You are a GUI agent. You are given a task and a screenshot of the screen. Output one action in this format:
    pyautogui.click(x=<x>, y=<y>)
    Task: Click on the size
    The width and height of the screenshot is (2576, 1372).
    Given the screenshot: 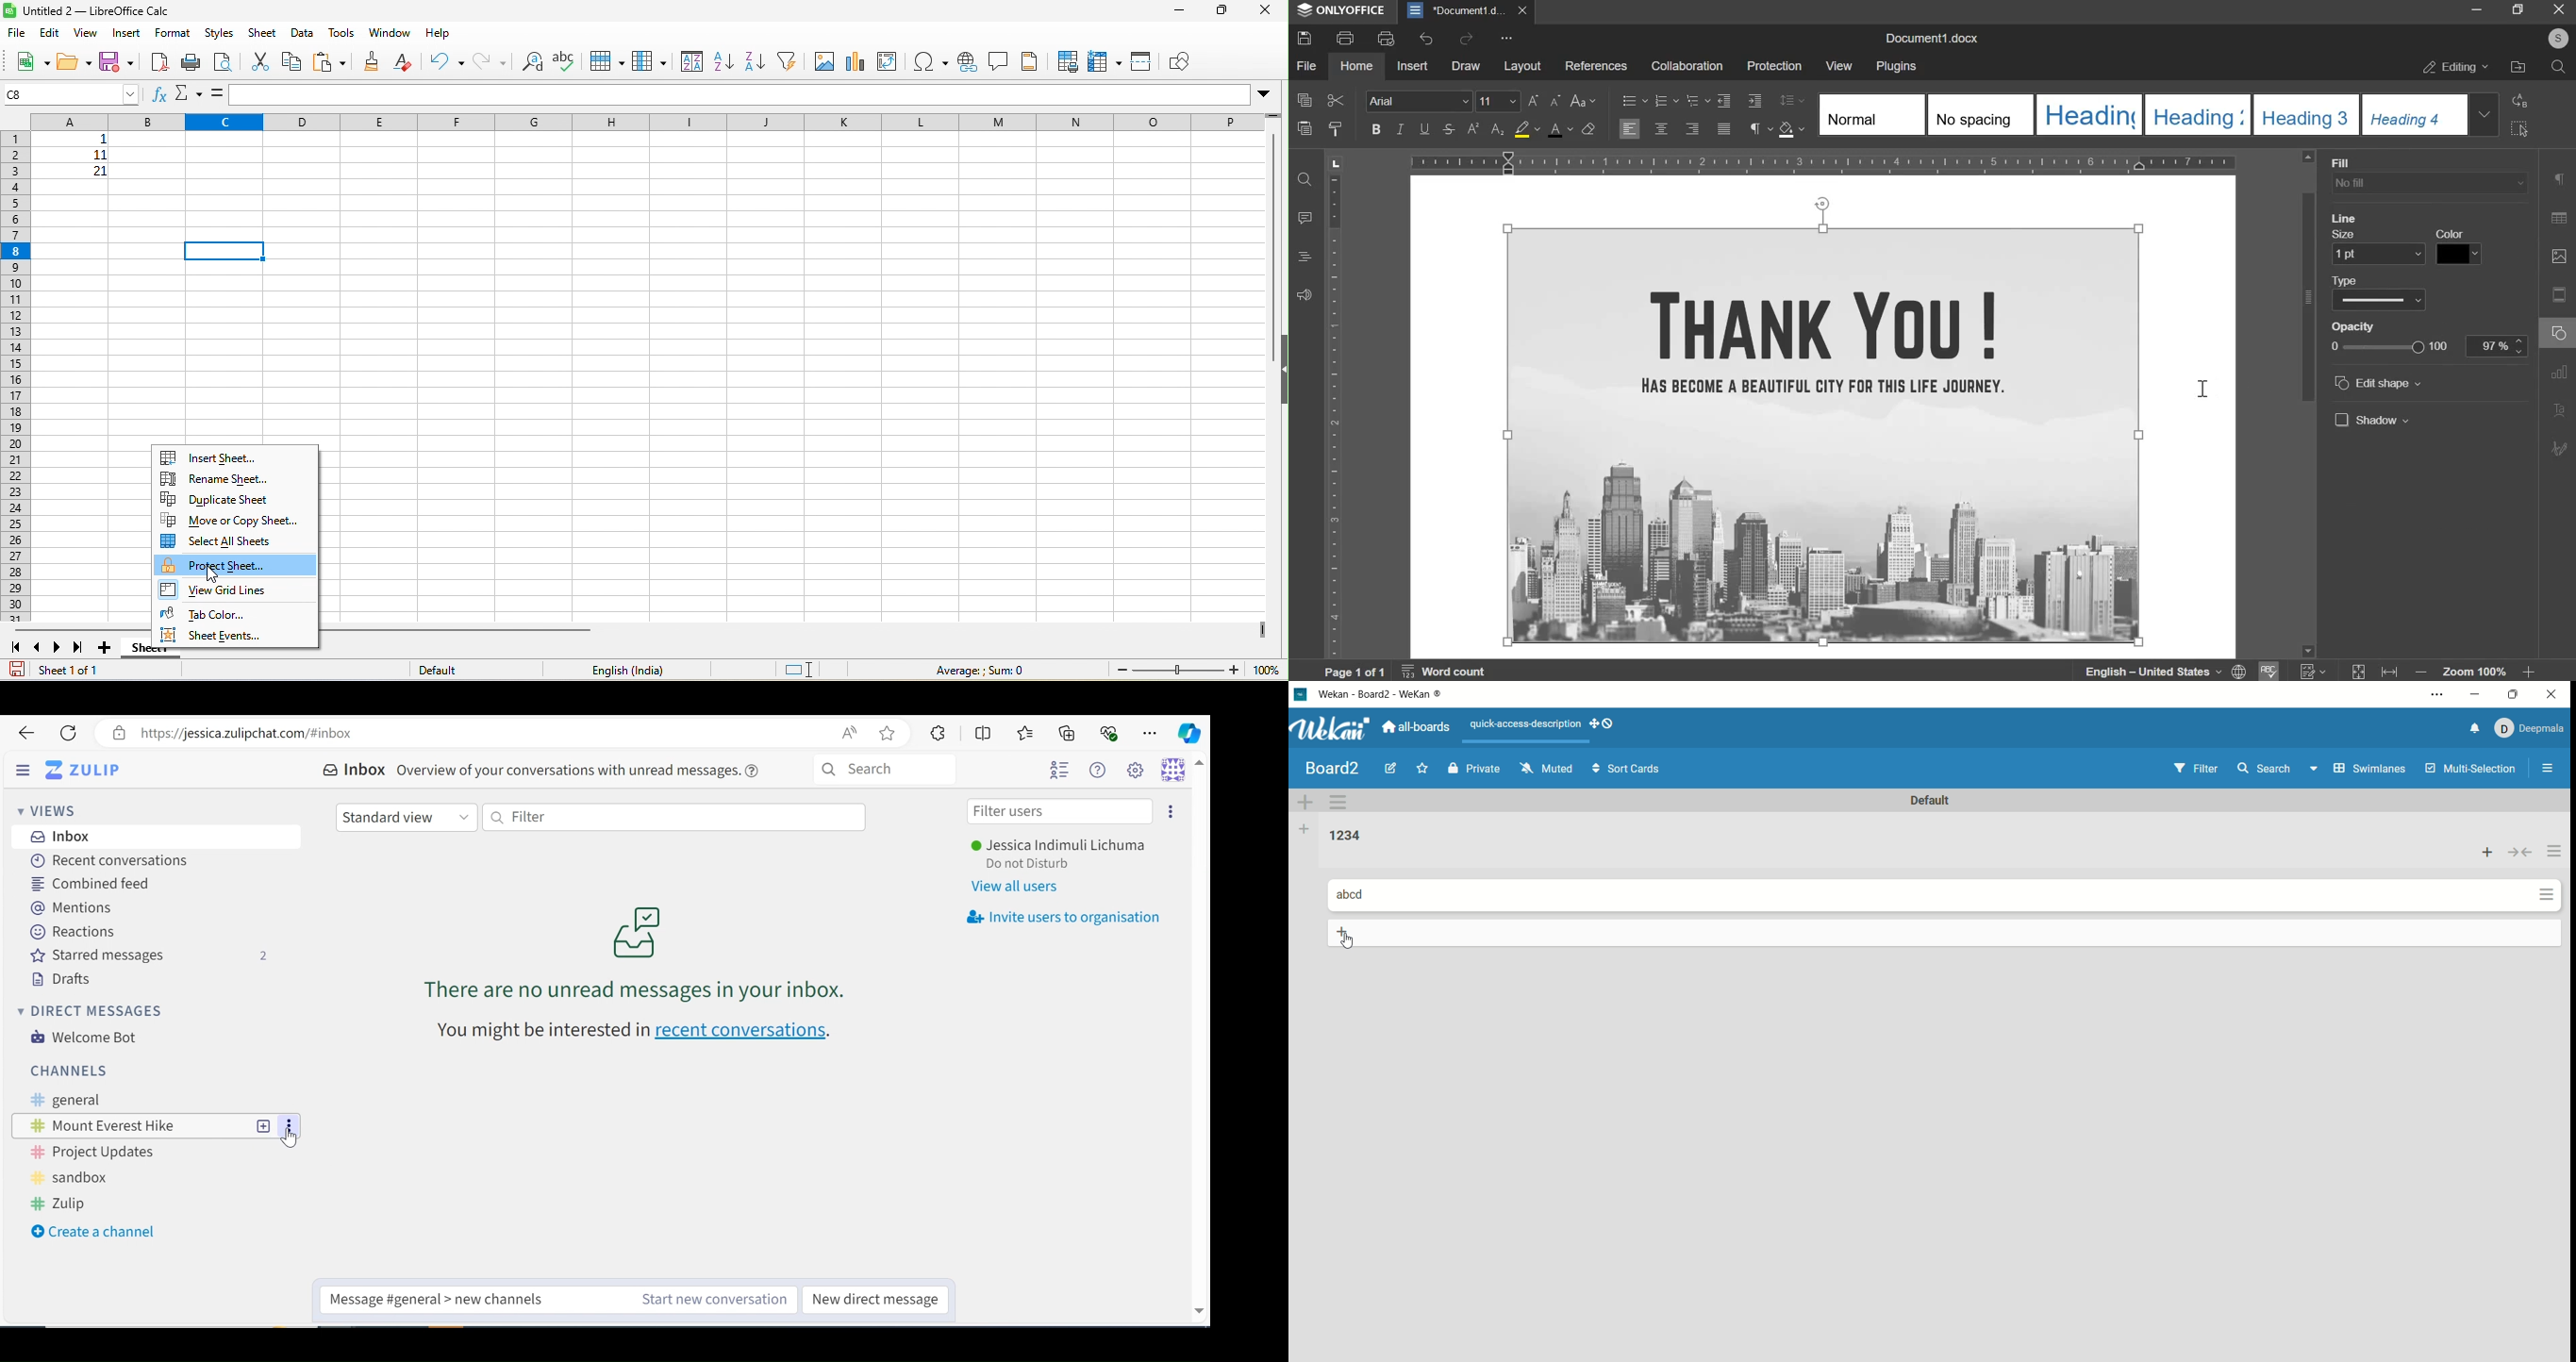 What is the action you would take?
    pyautogui.click(x=2380, y=249)
    